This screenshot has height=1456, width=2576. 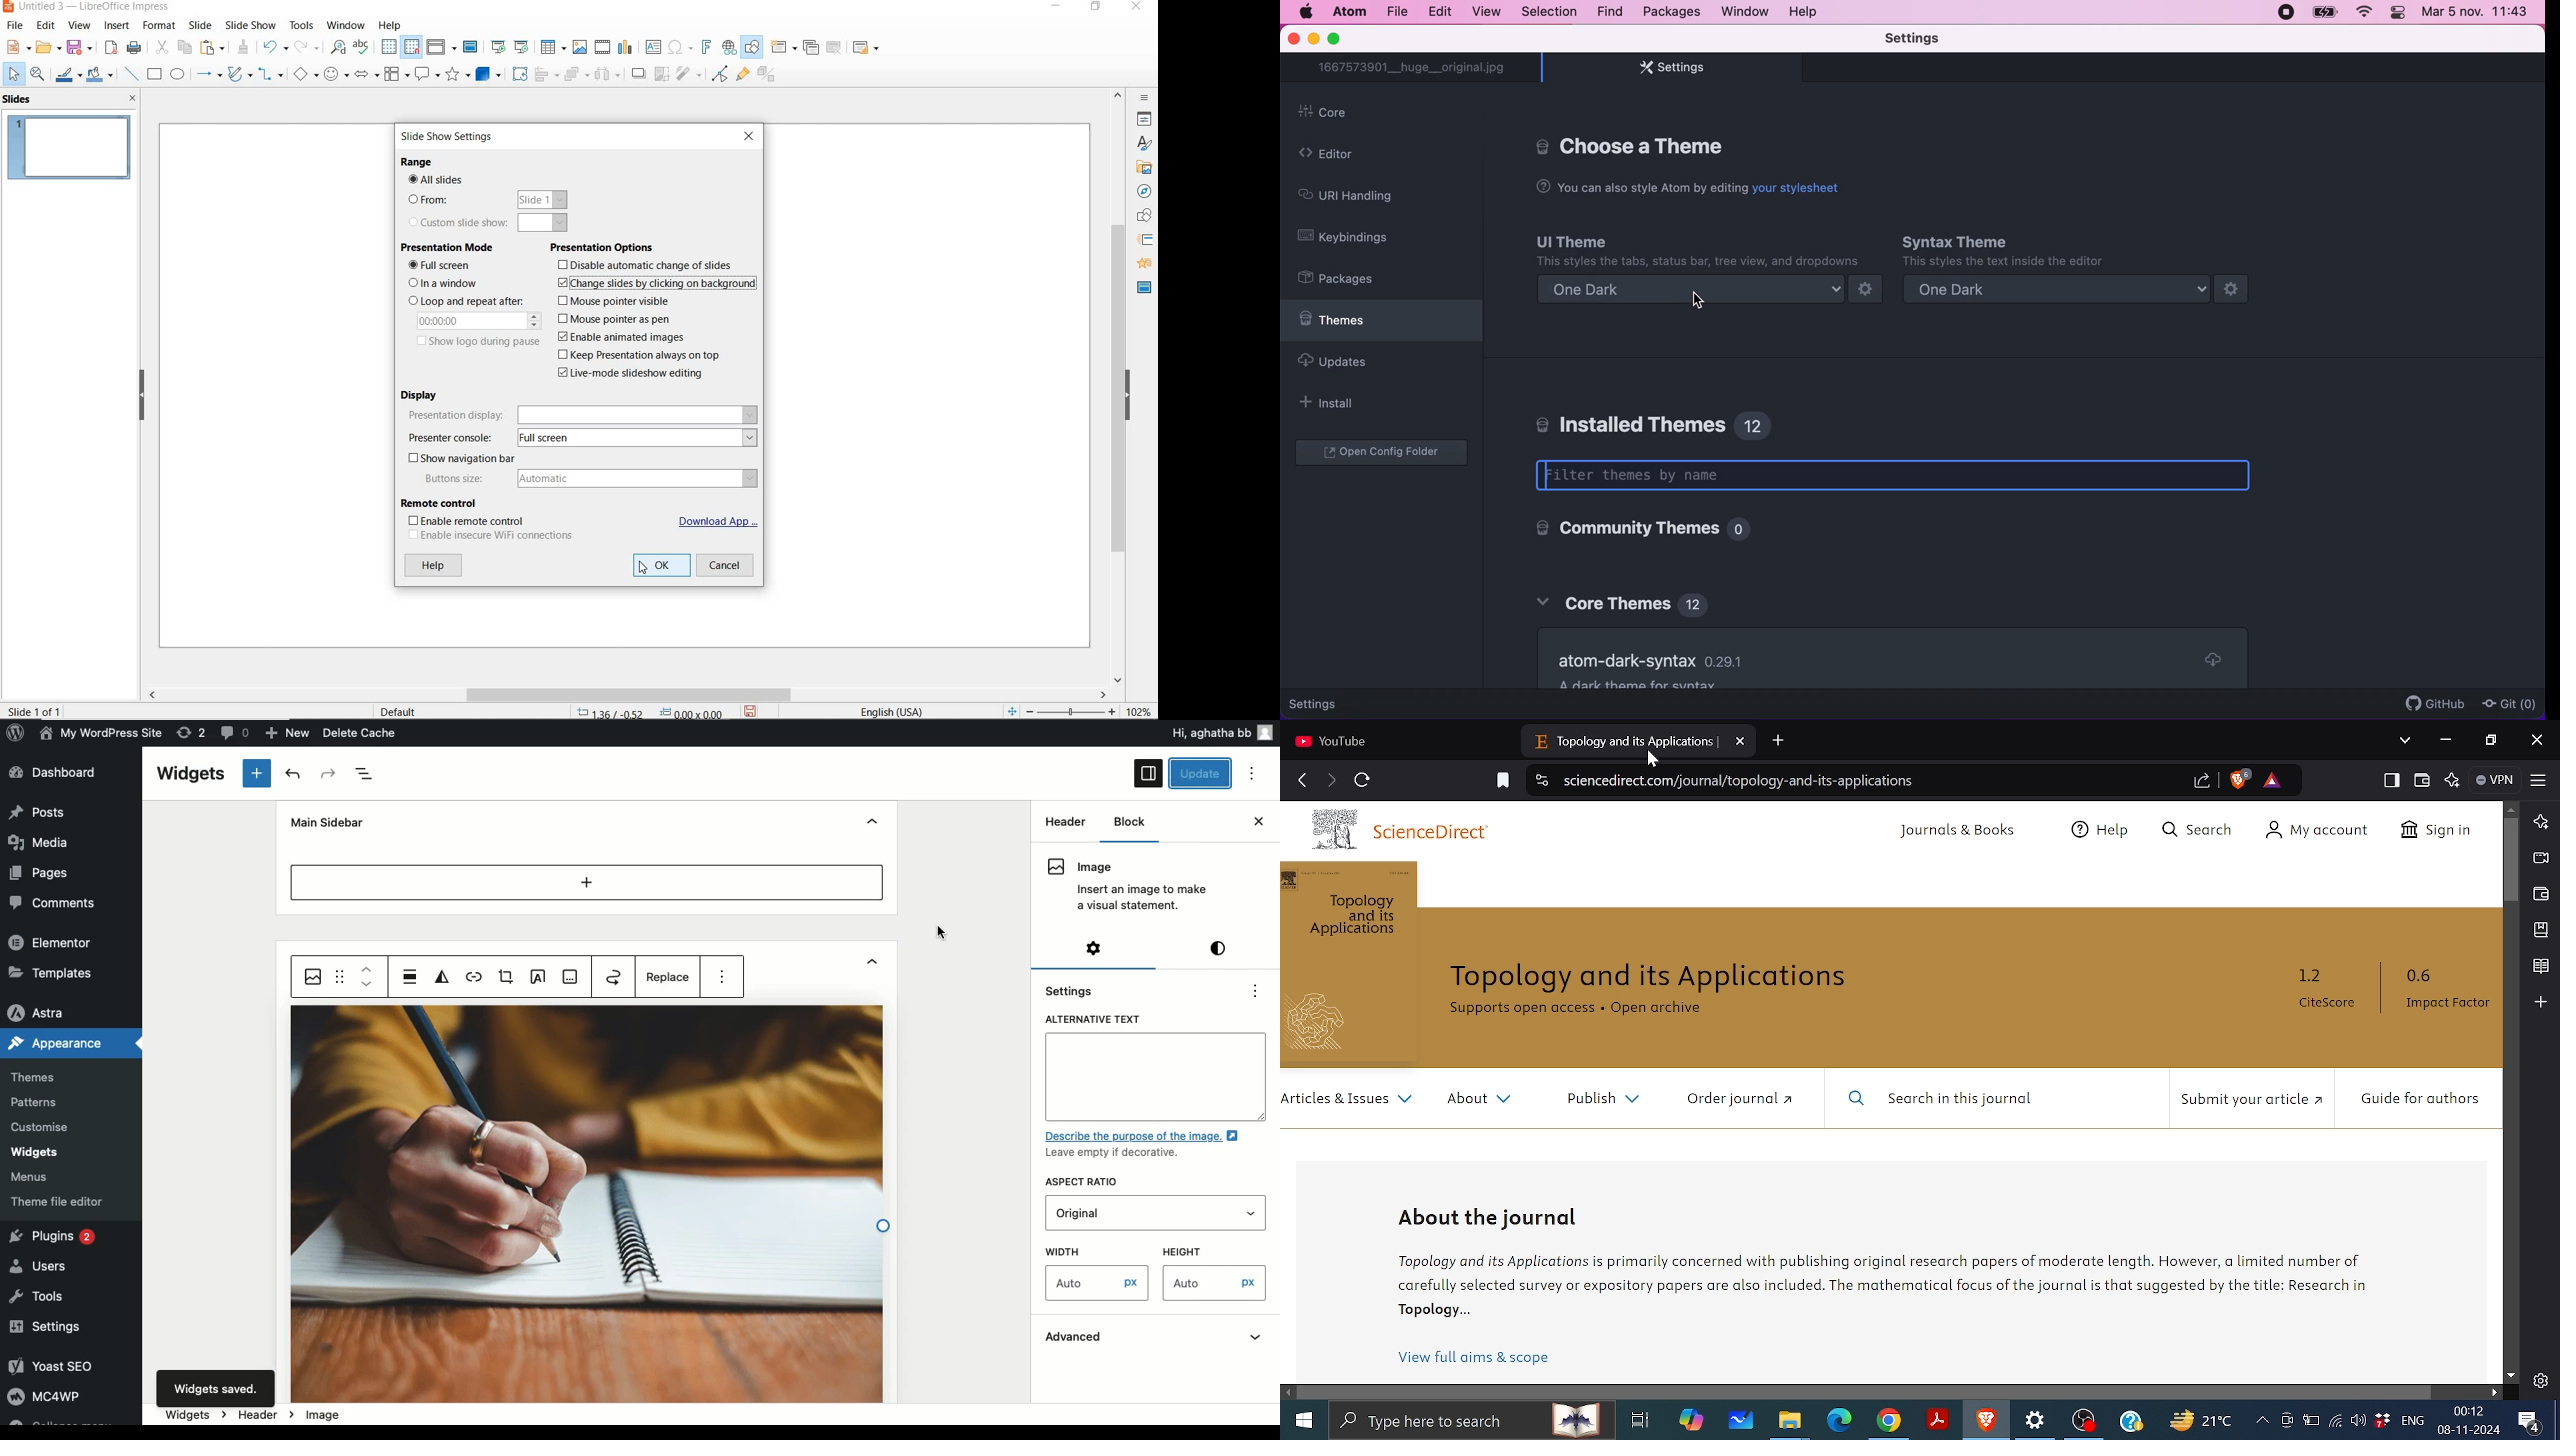 What do you see at coordinates (2002, 251) in the screenshot?
I see `Syntax Theme | This styles the text inside the editor` at bounding box center [2002, 251].